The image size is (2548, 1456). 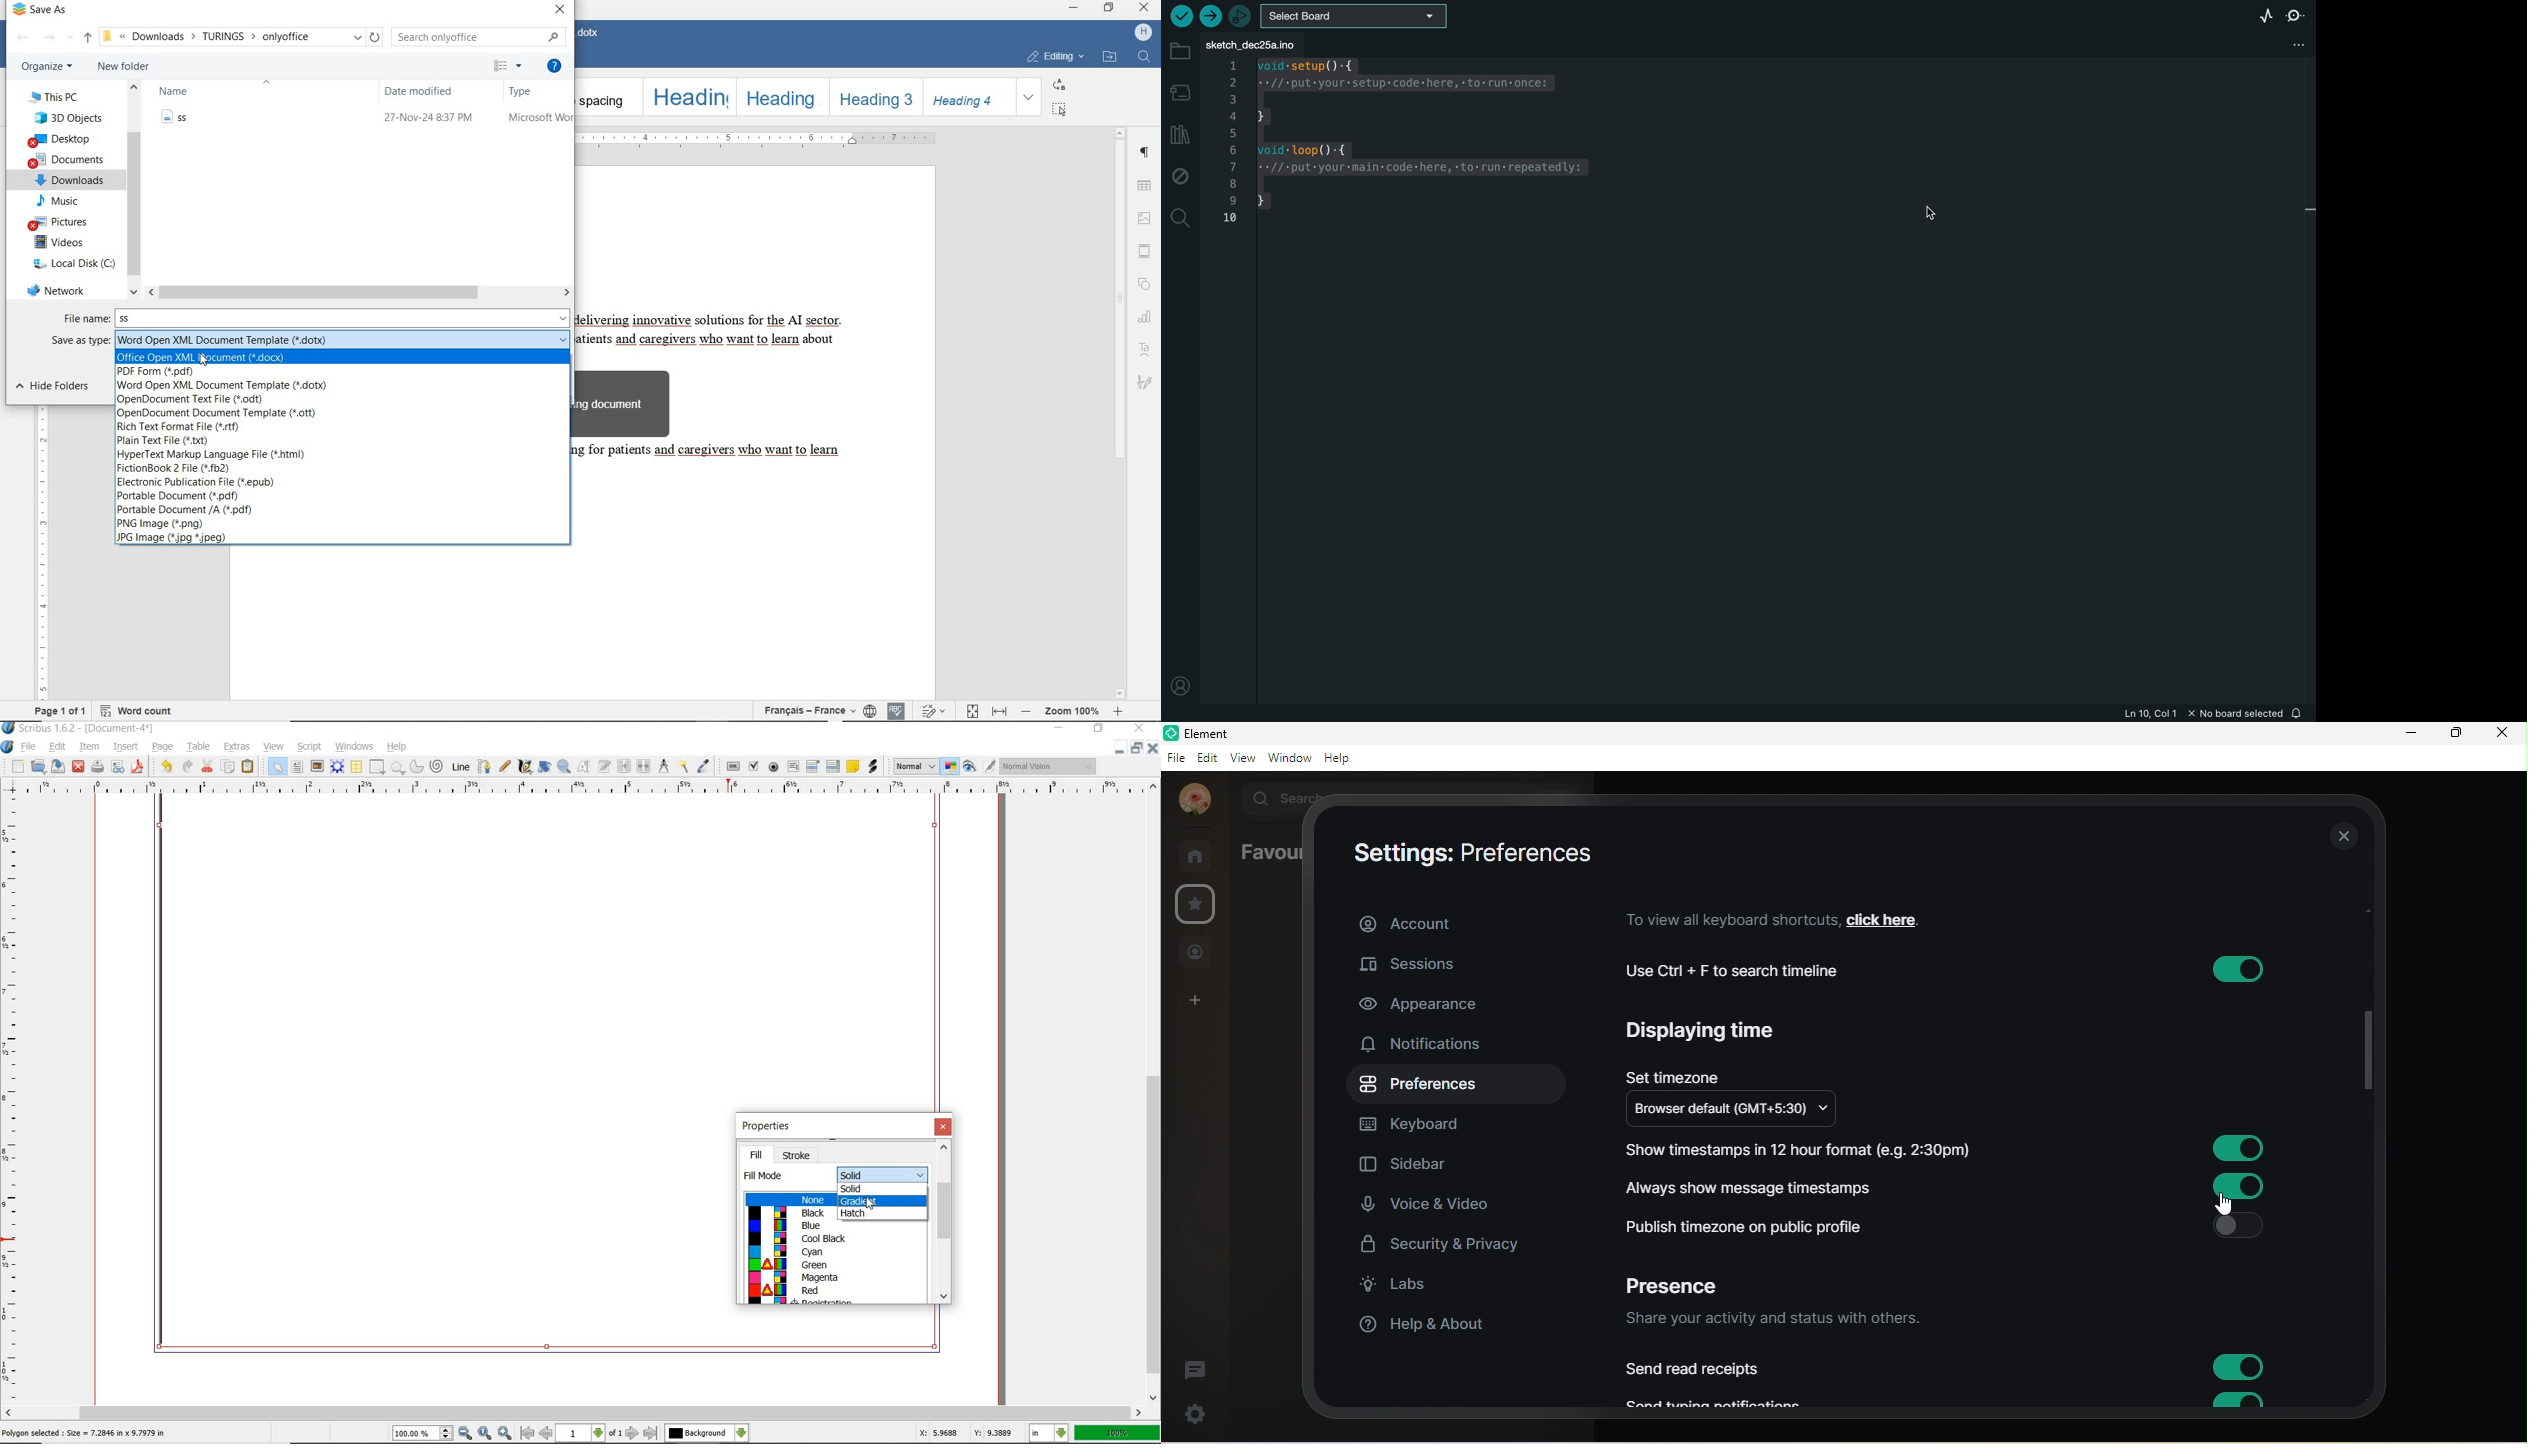 What do you see at coordinates (78, 767) in the screenshot?
I see `close` at bounding box center [78, 767].